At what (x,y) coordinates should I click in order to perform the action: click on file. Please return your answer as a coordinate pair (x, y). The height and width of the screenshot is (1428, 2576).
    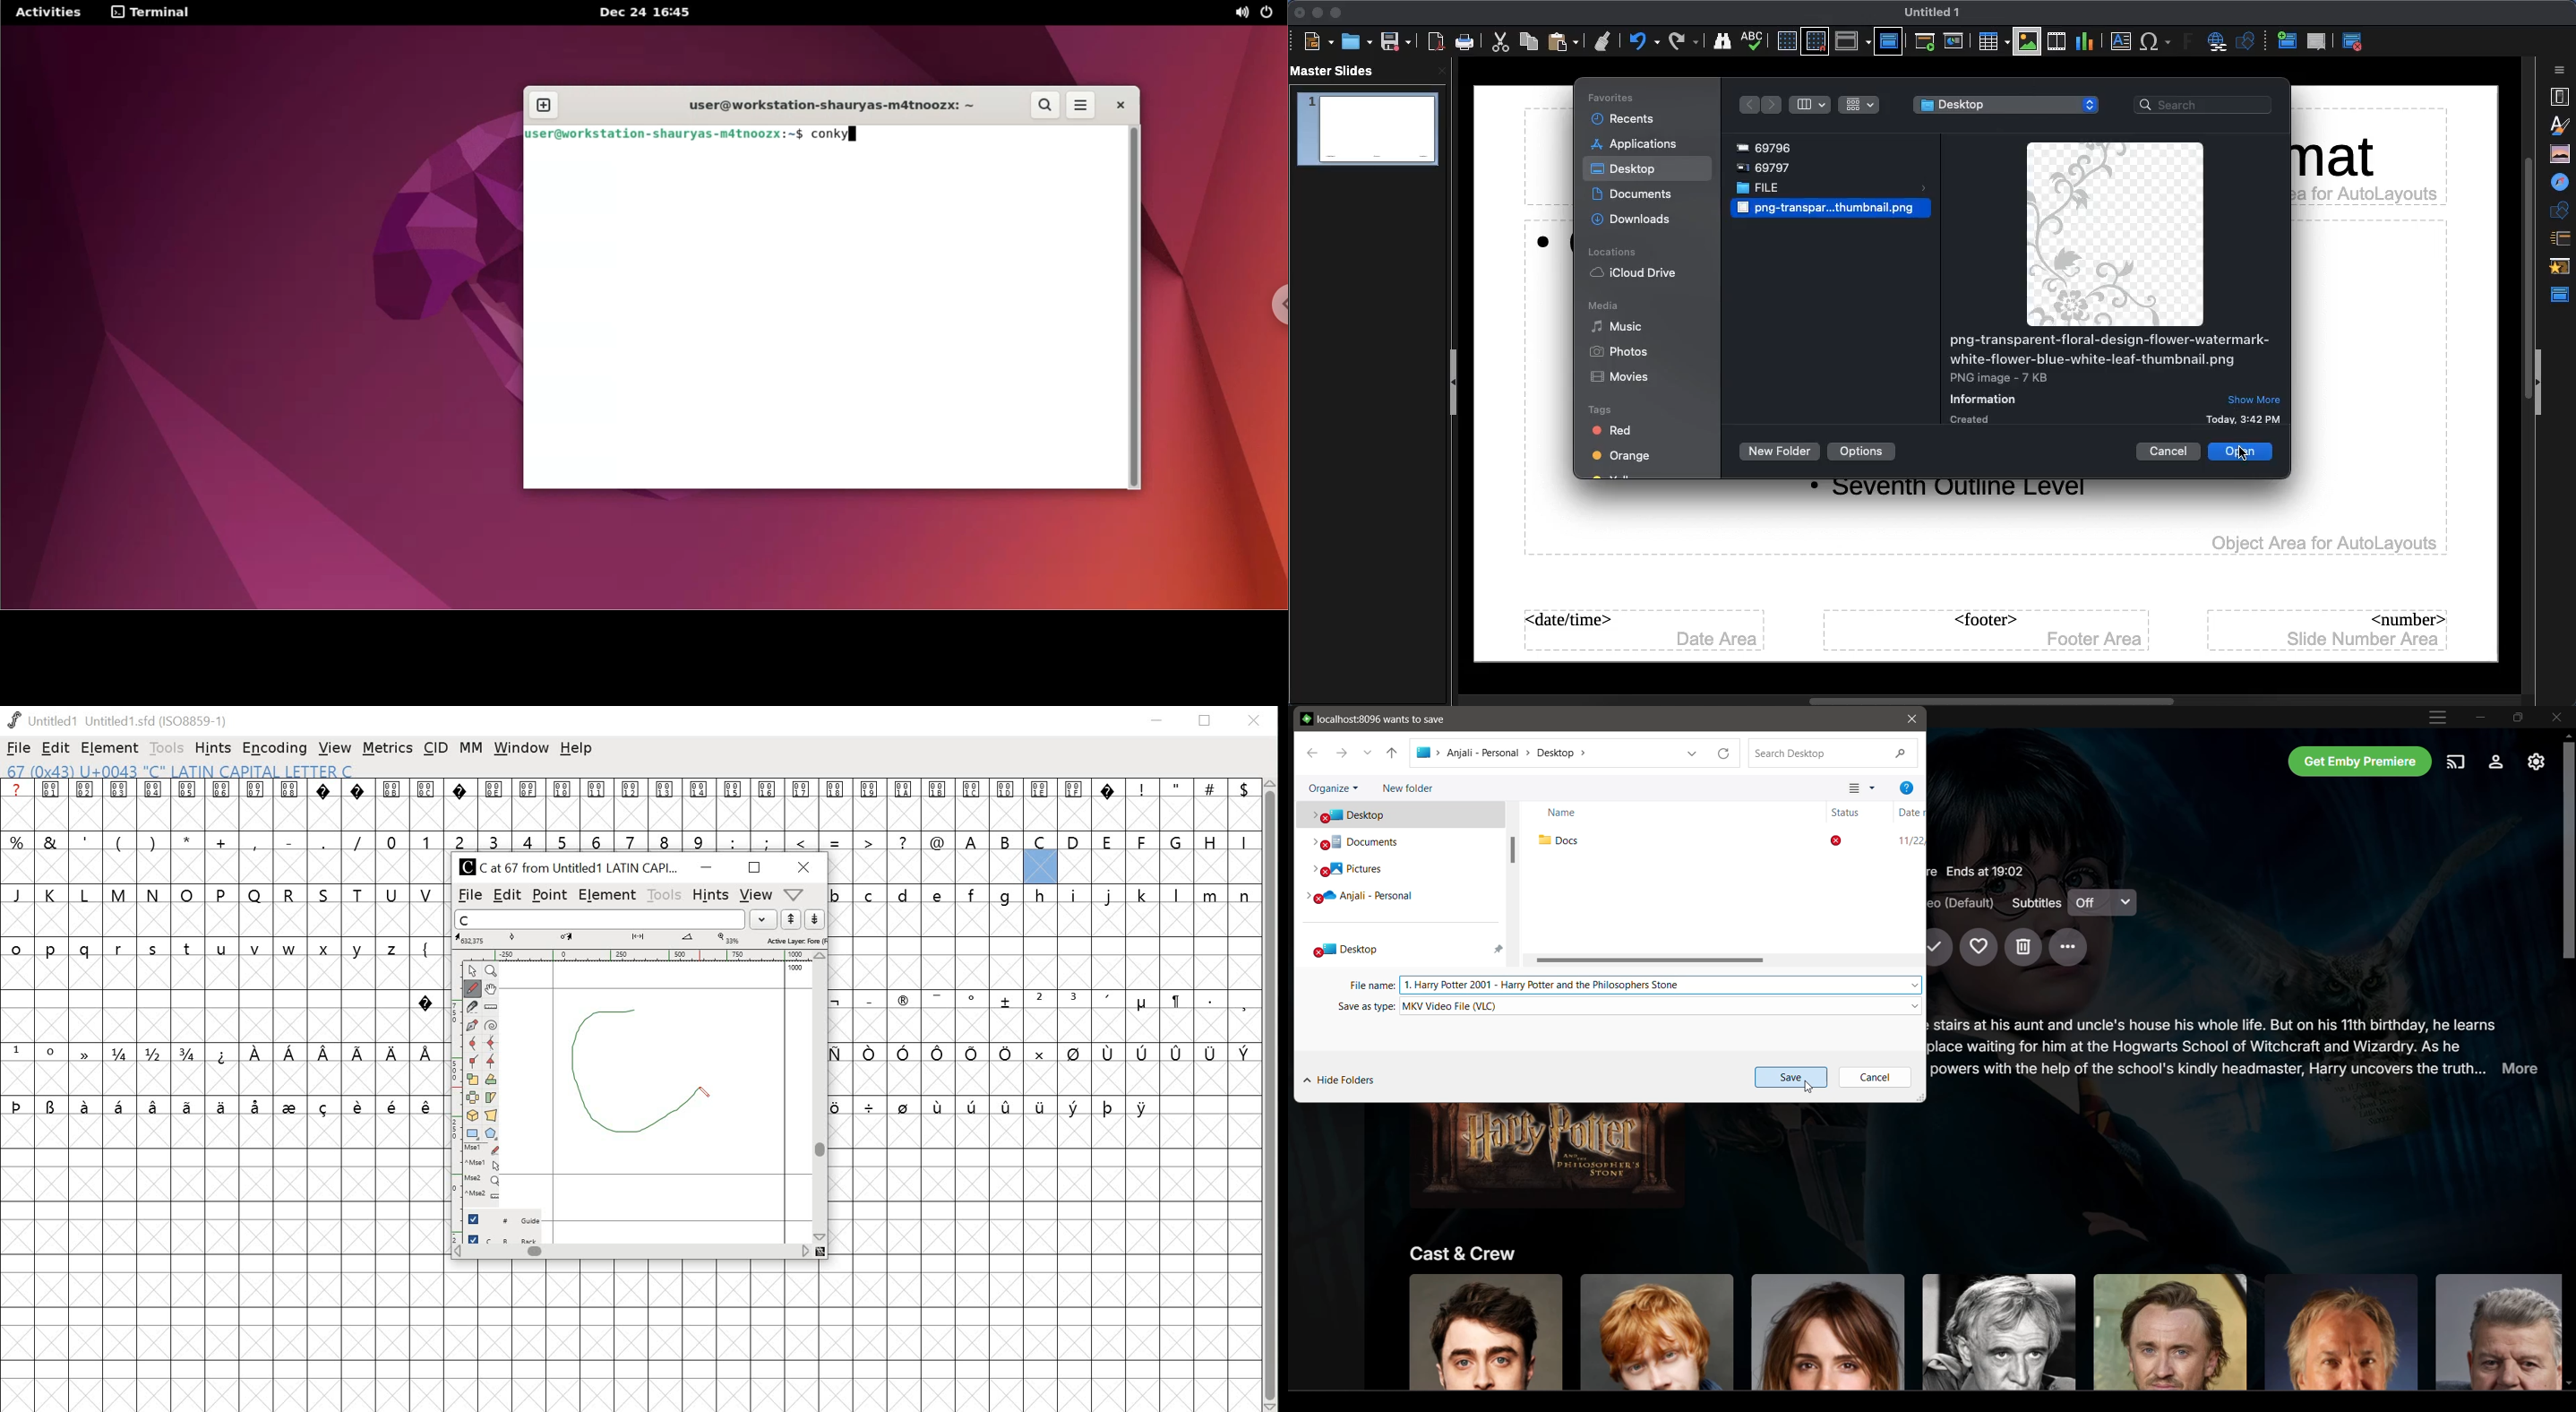
    Looking at the image, I should click on (18, 748).